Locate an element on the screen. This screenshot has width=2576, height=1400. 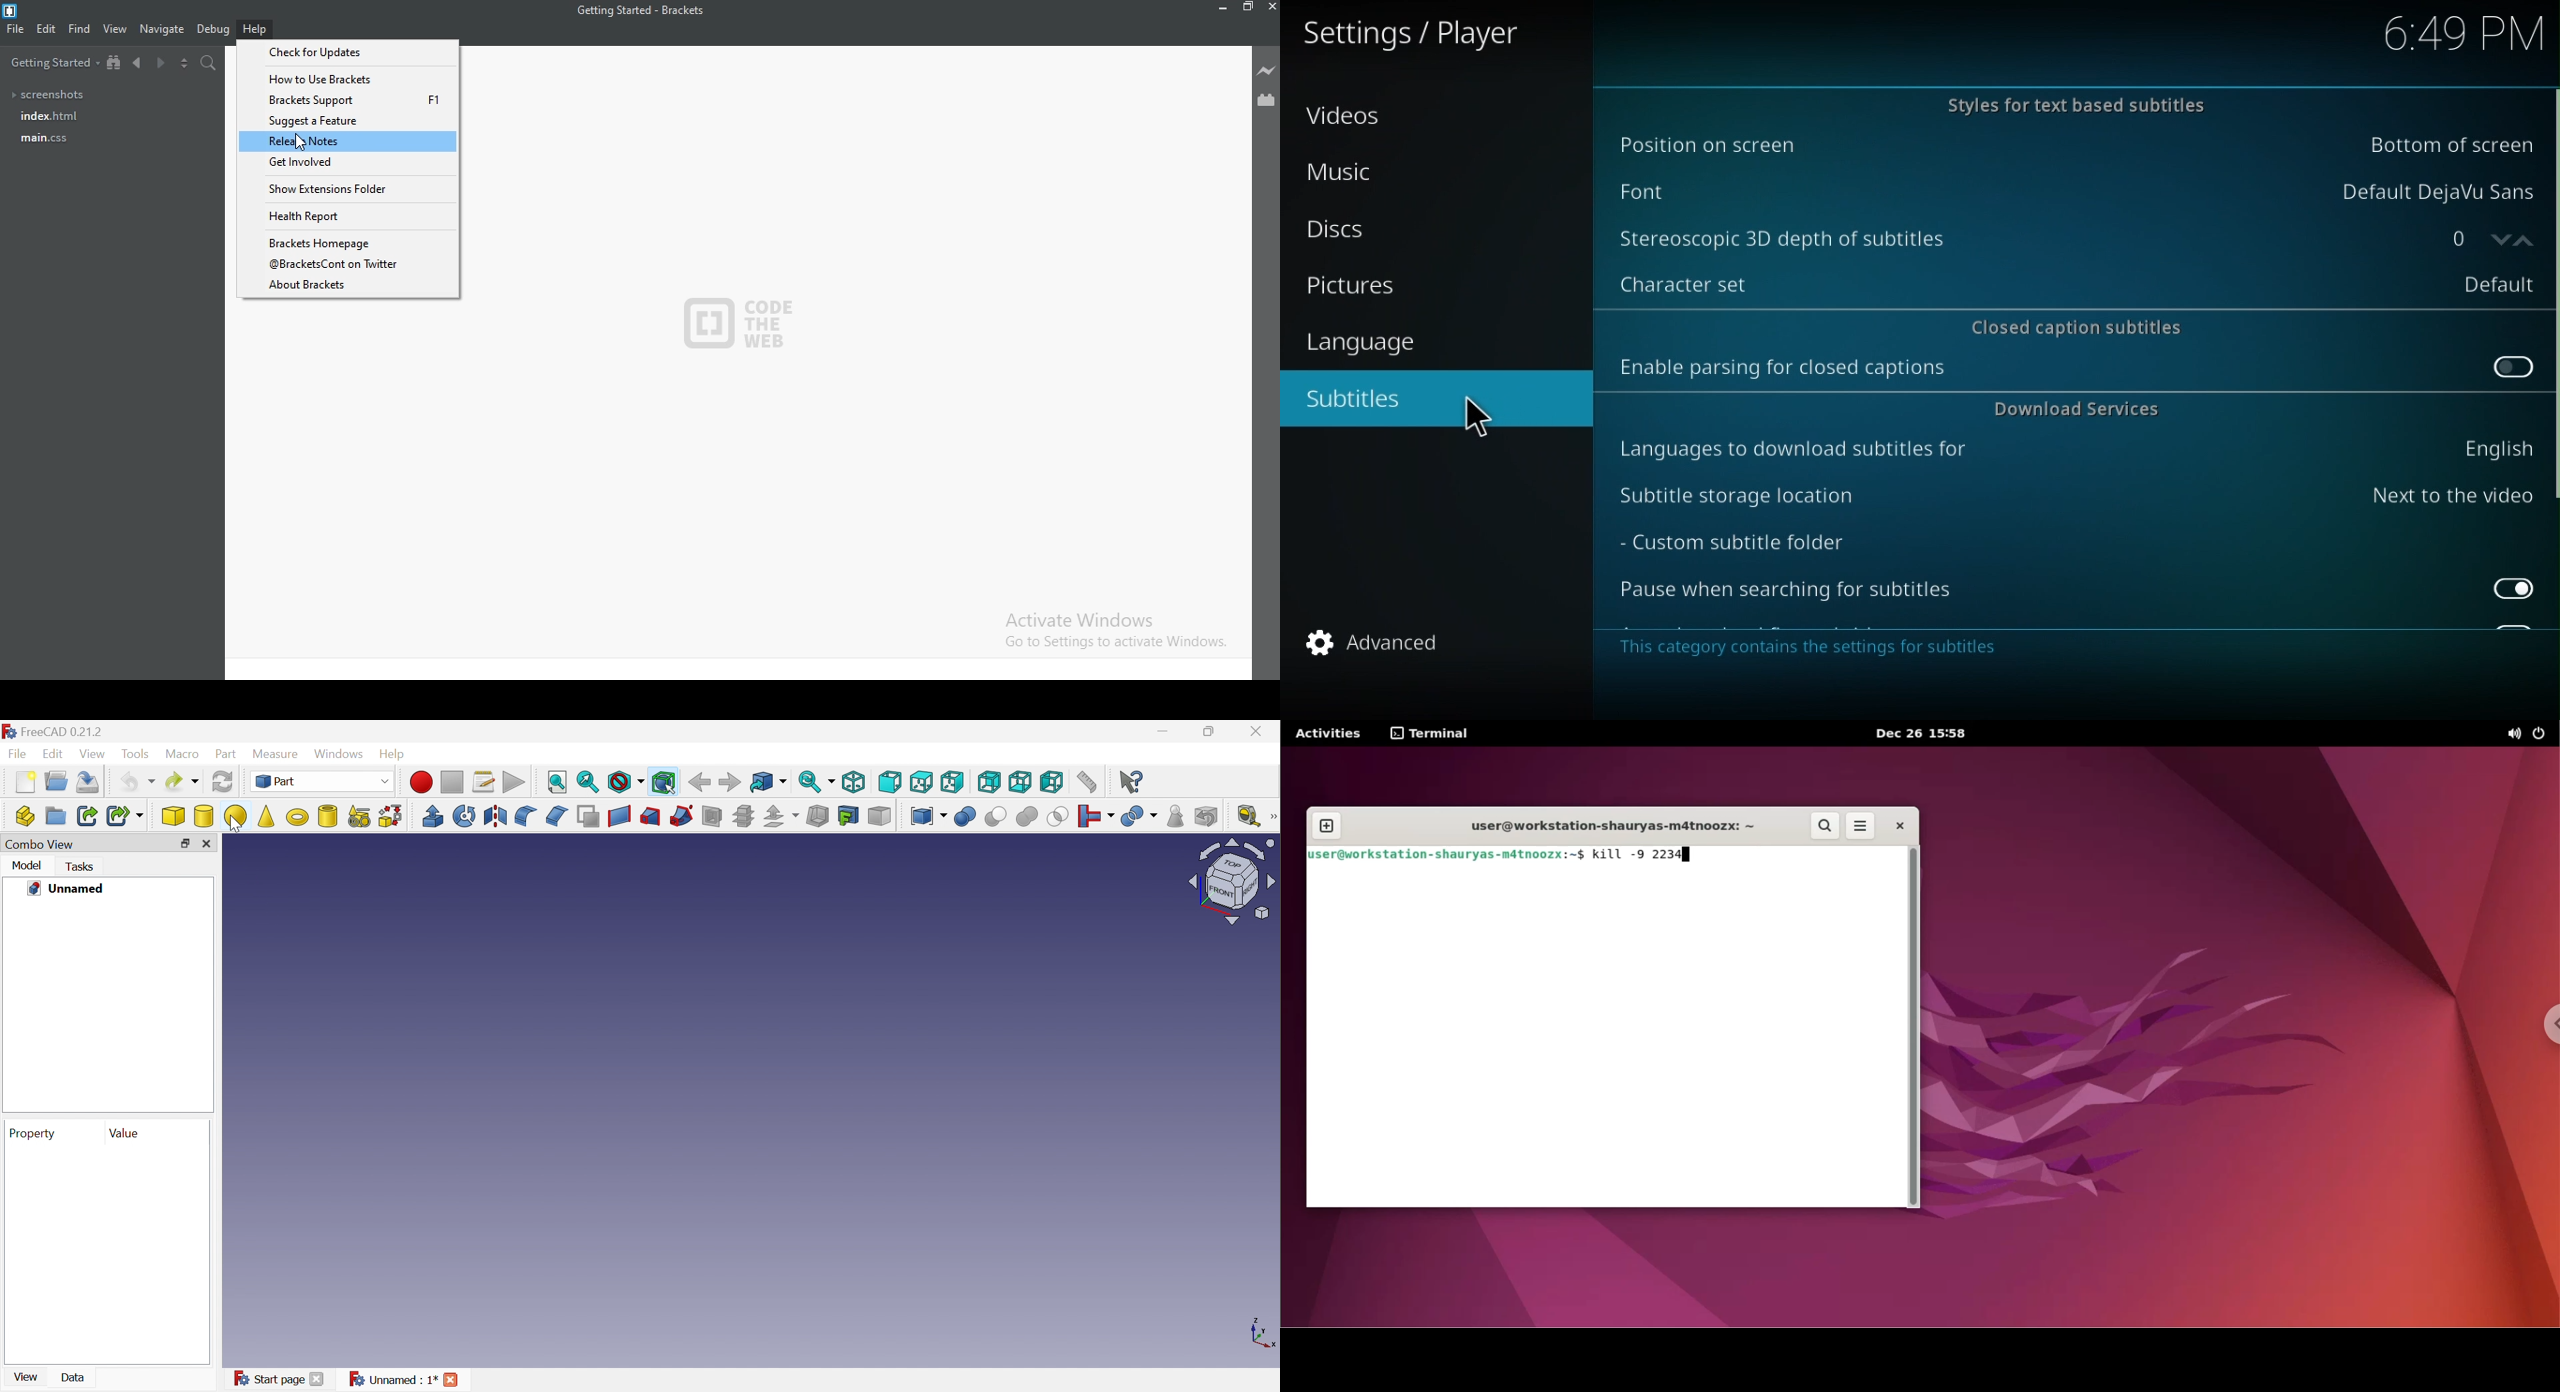
Health Report is located at coordinates (349, 217).